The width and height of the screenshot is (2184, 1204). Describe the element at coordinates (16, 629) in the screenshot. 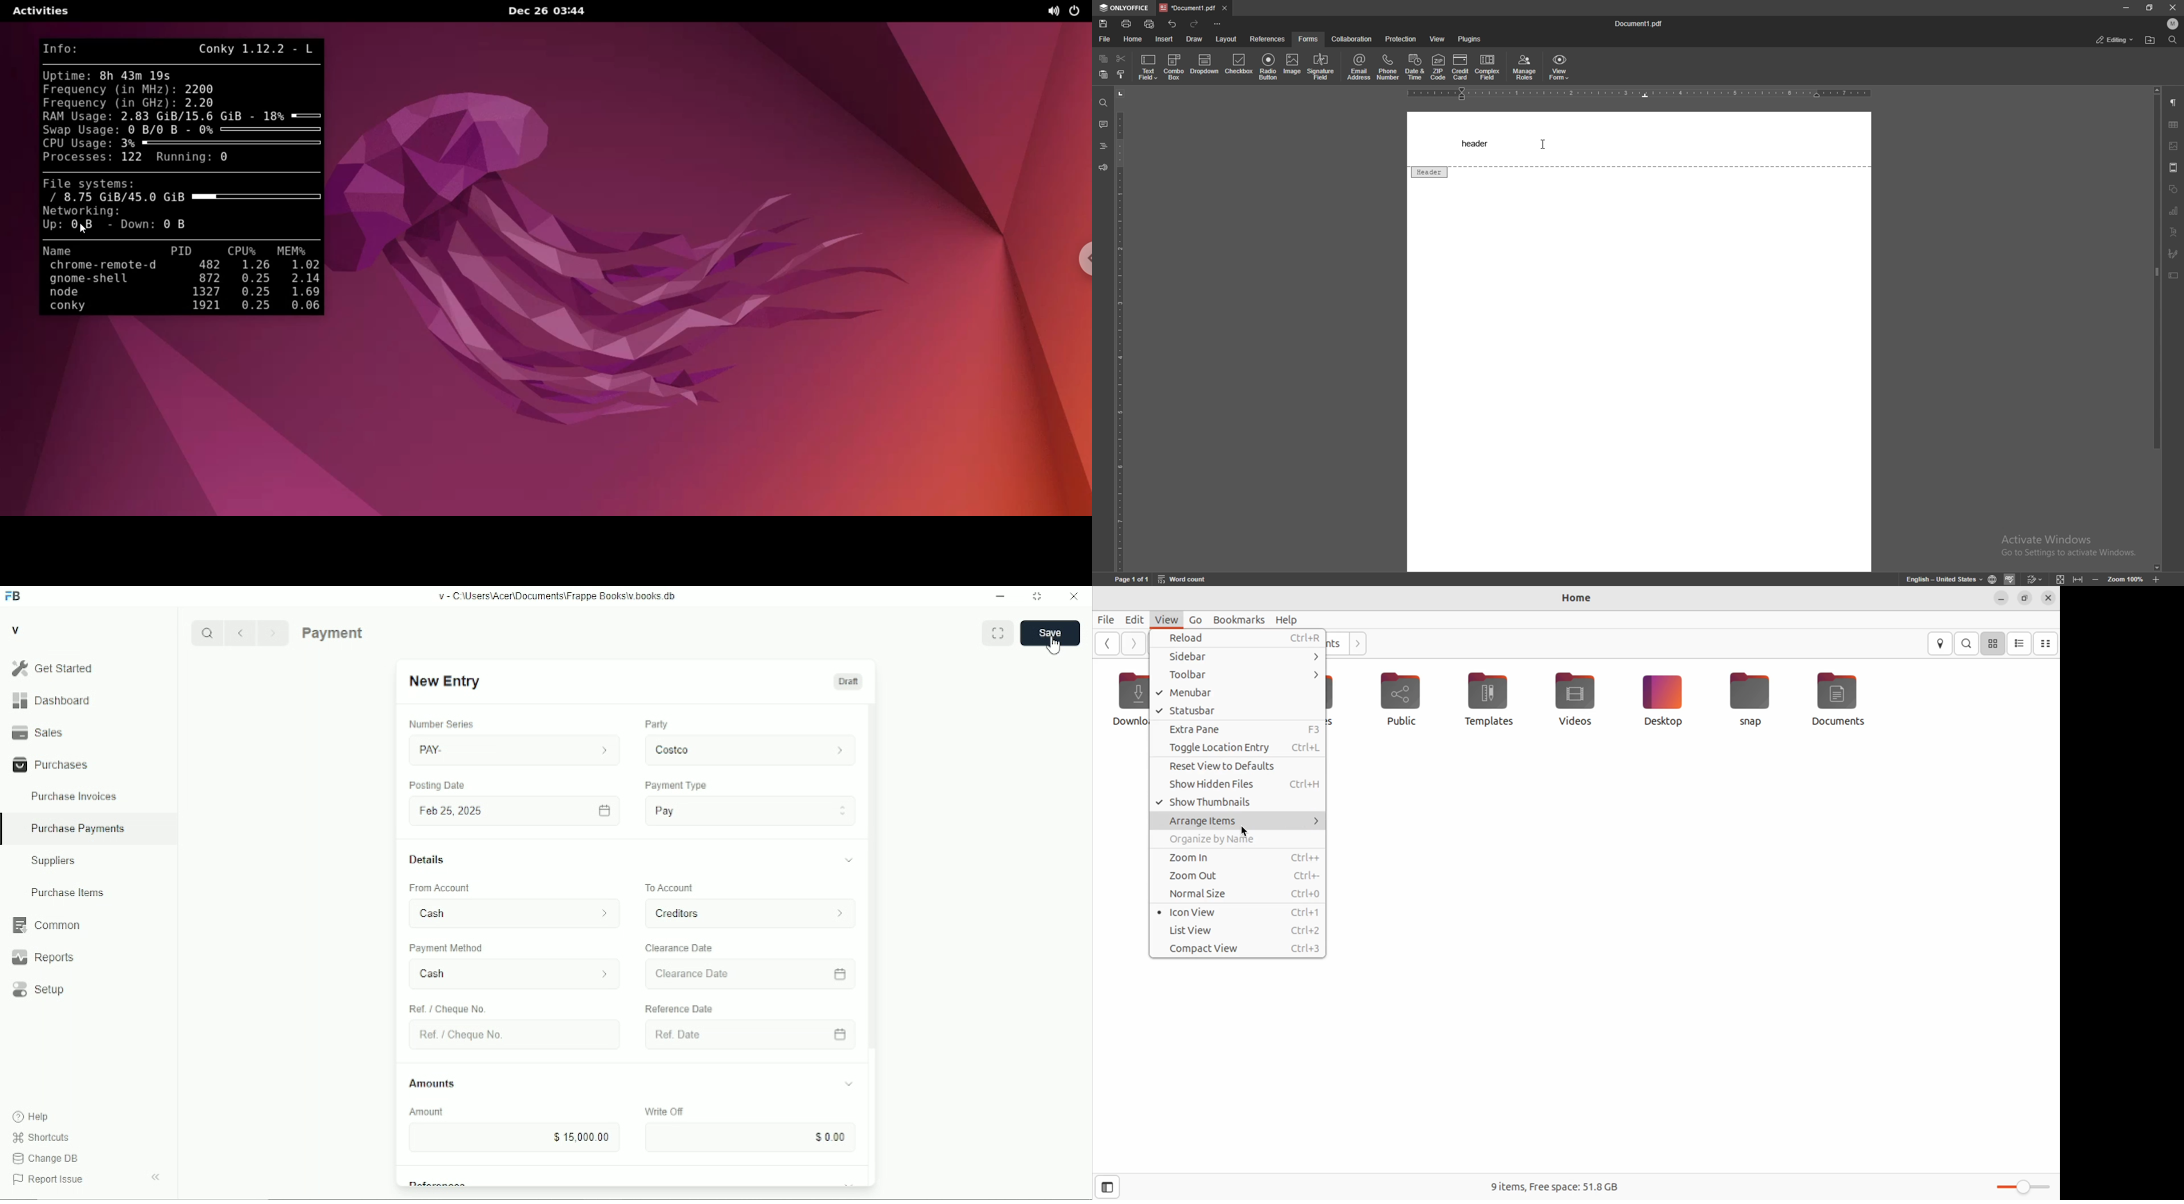

I see `V` at that location.